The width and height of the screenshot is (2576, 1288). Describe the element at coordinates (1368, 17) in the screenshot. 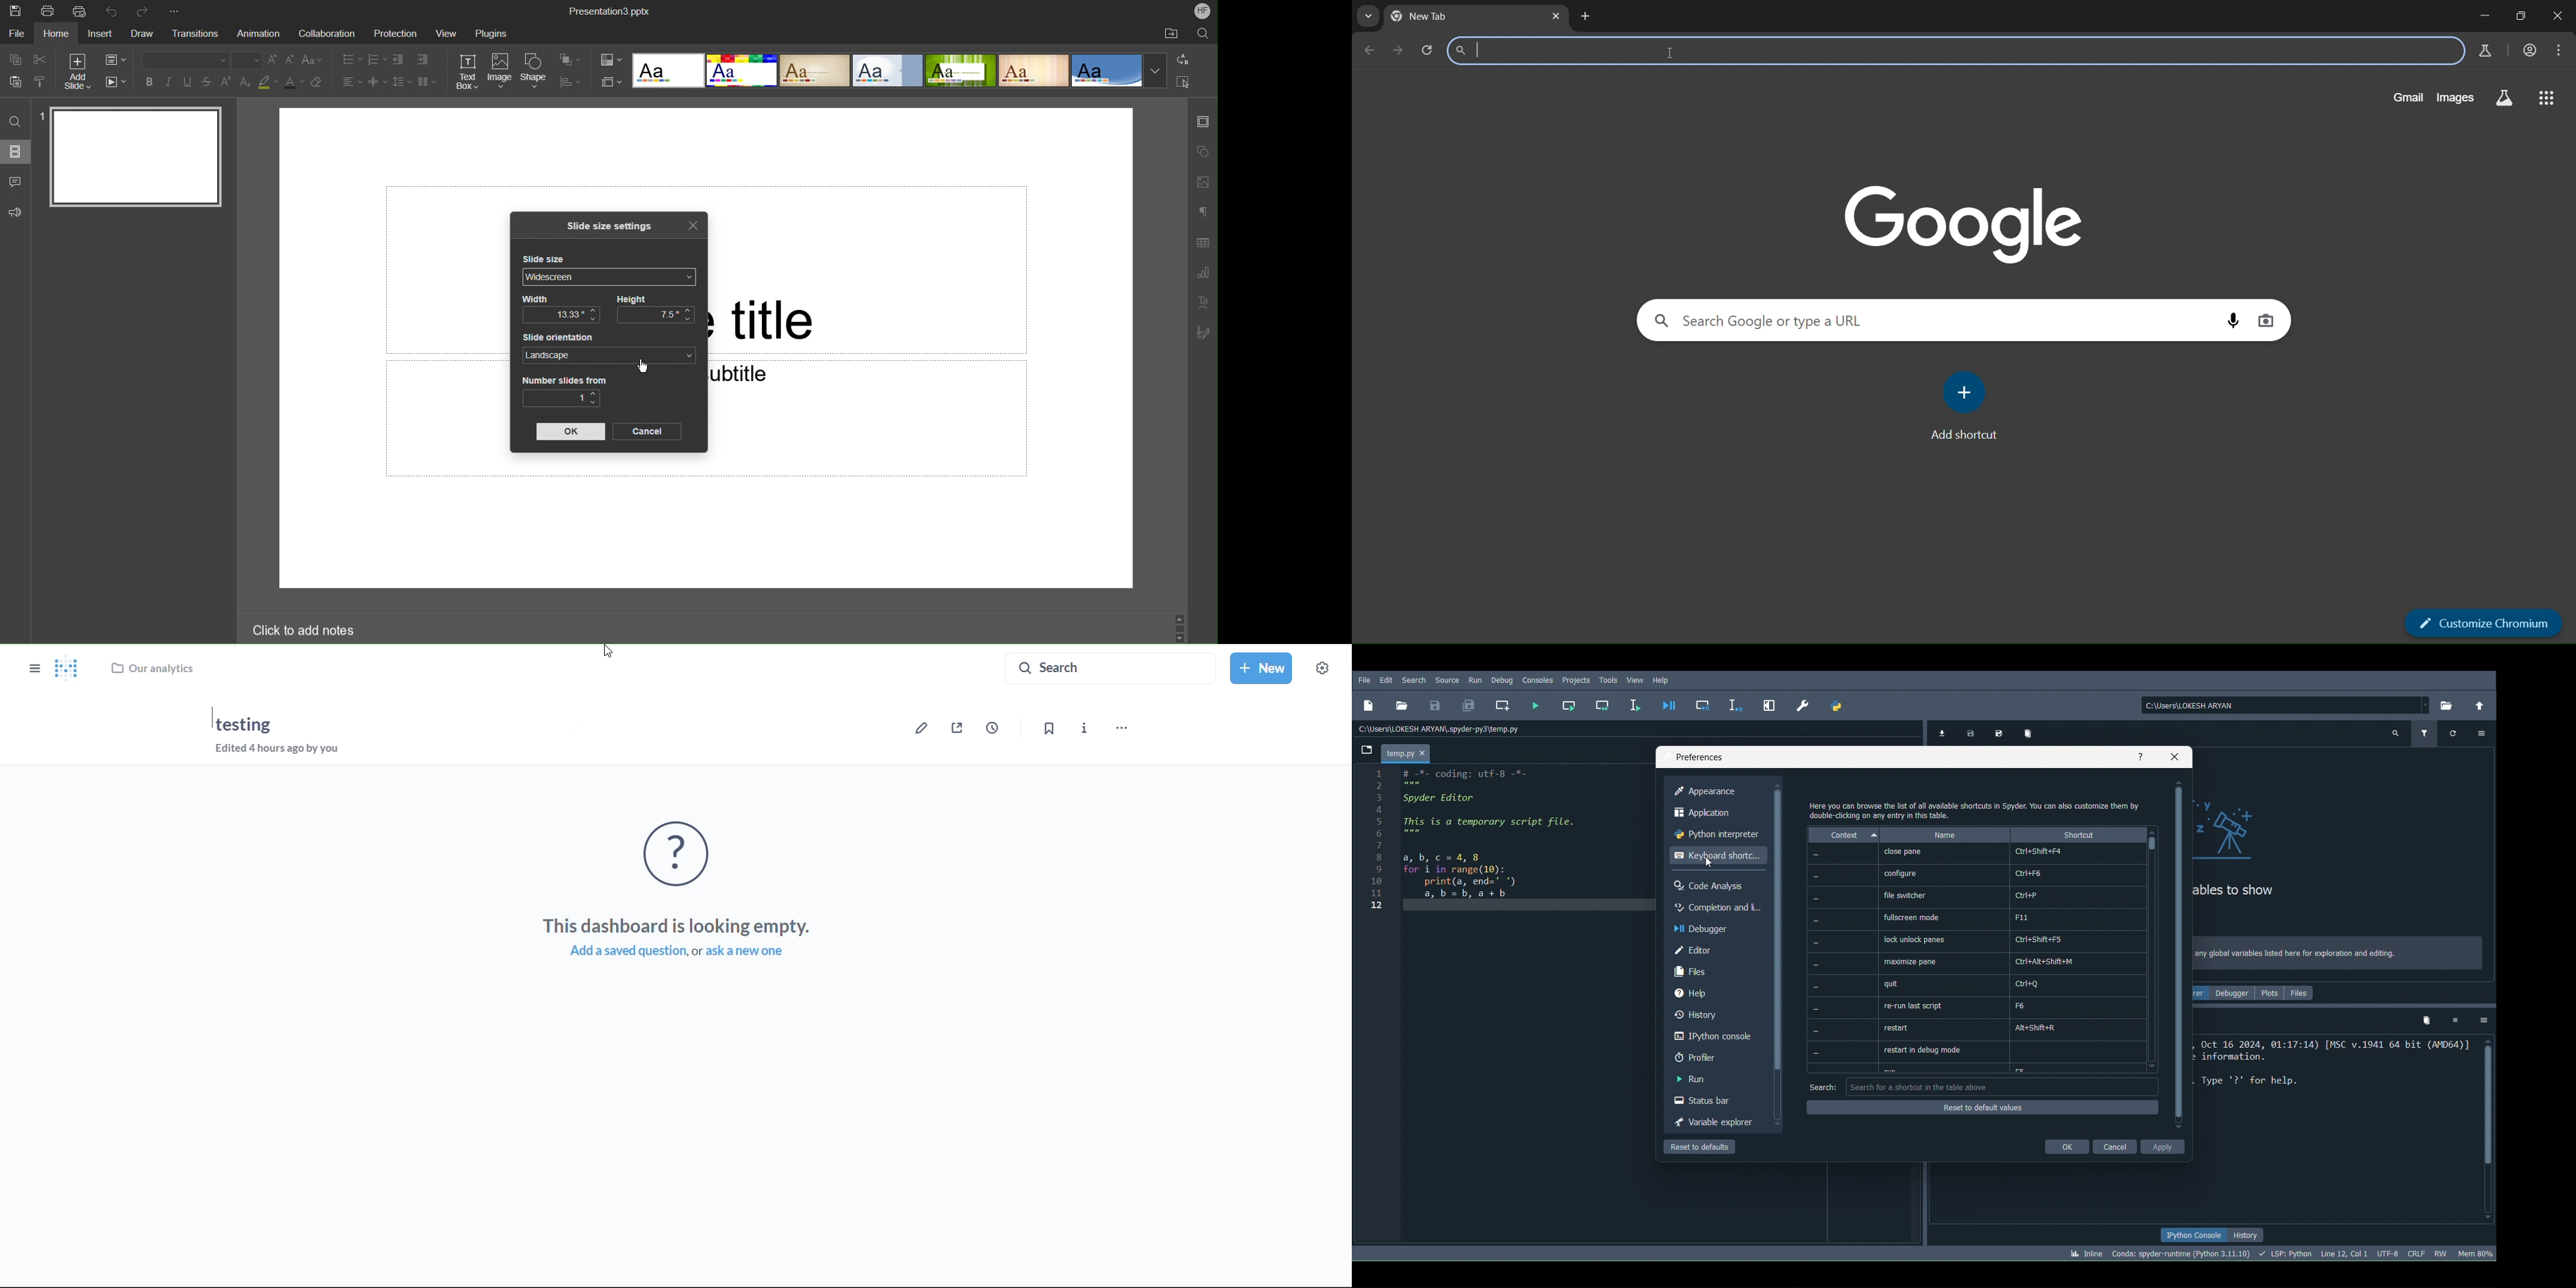

I see `search tabs` at that location.